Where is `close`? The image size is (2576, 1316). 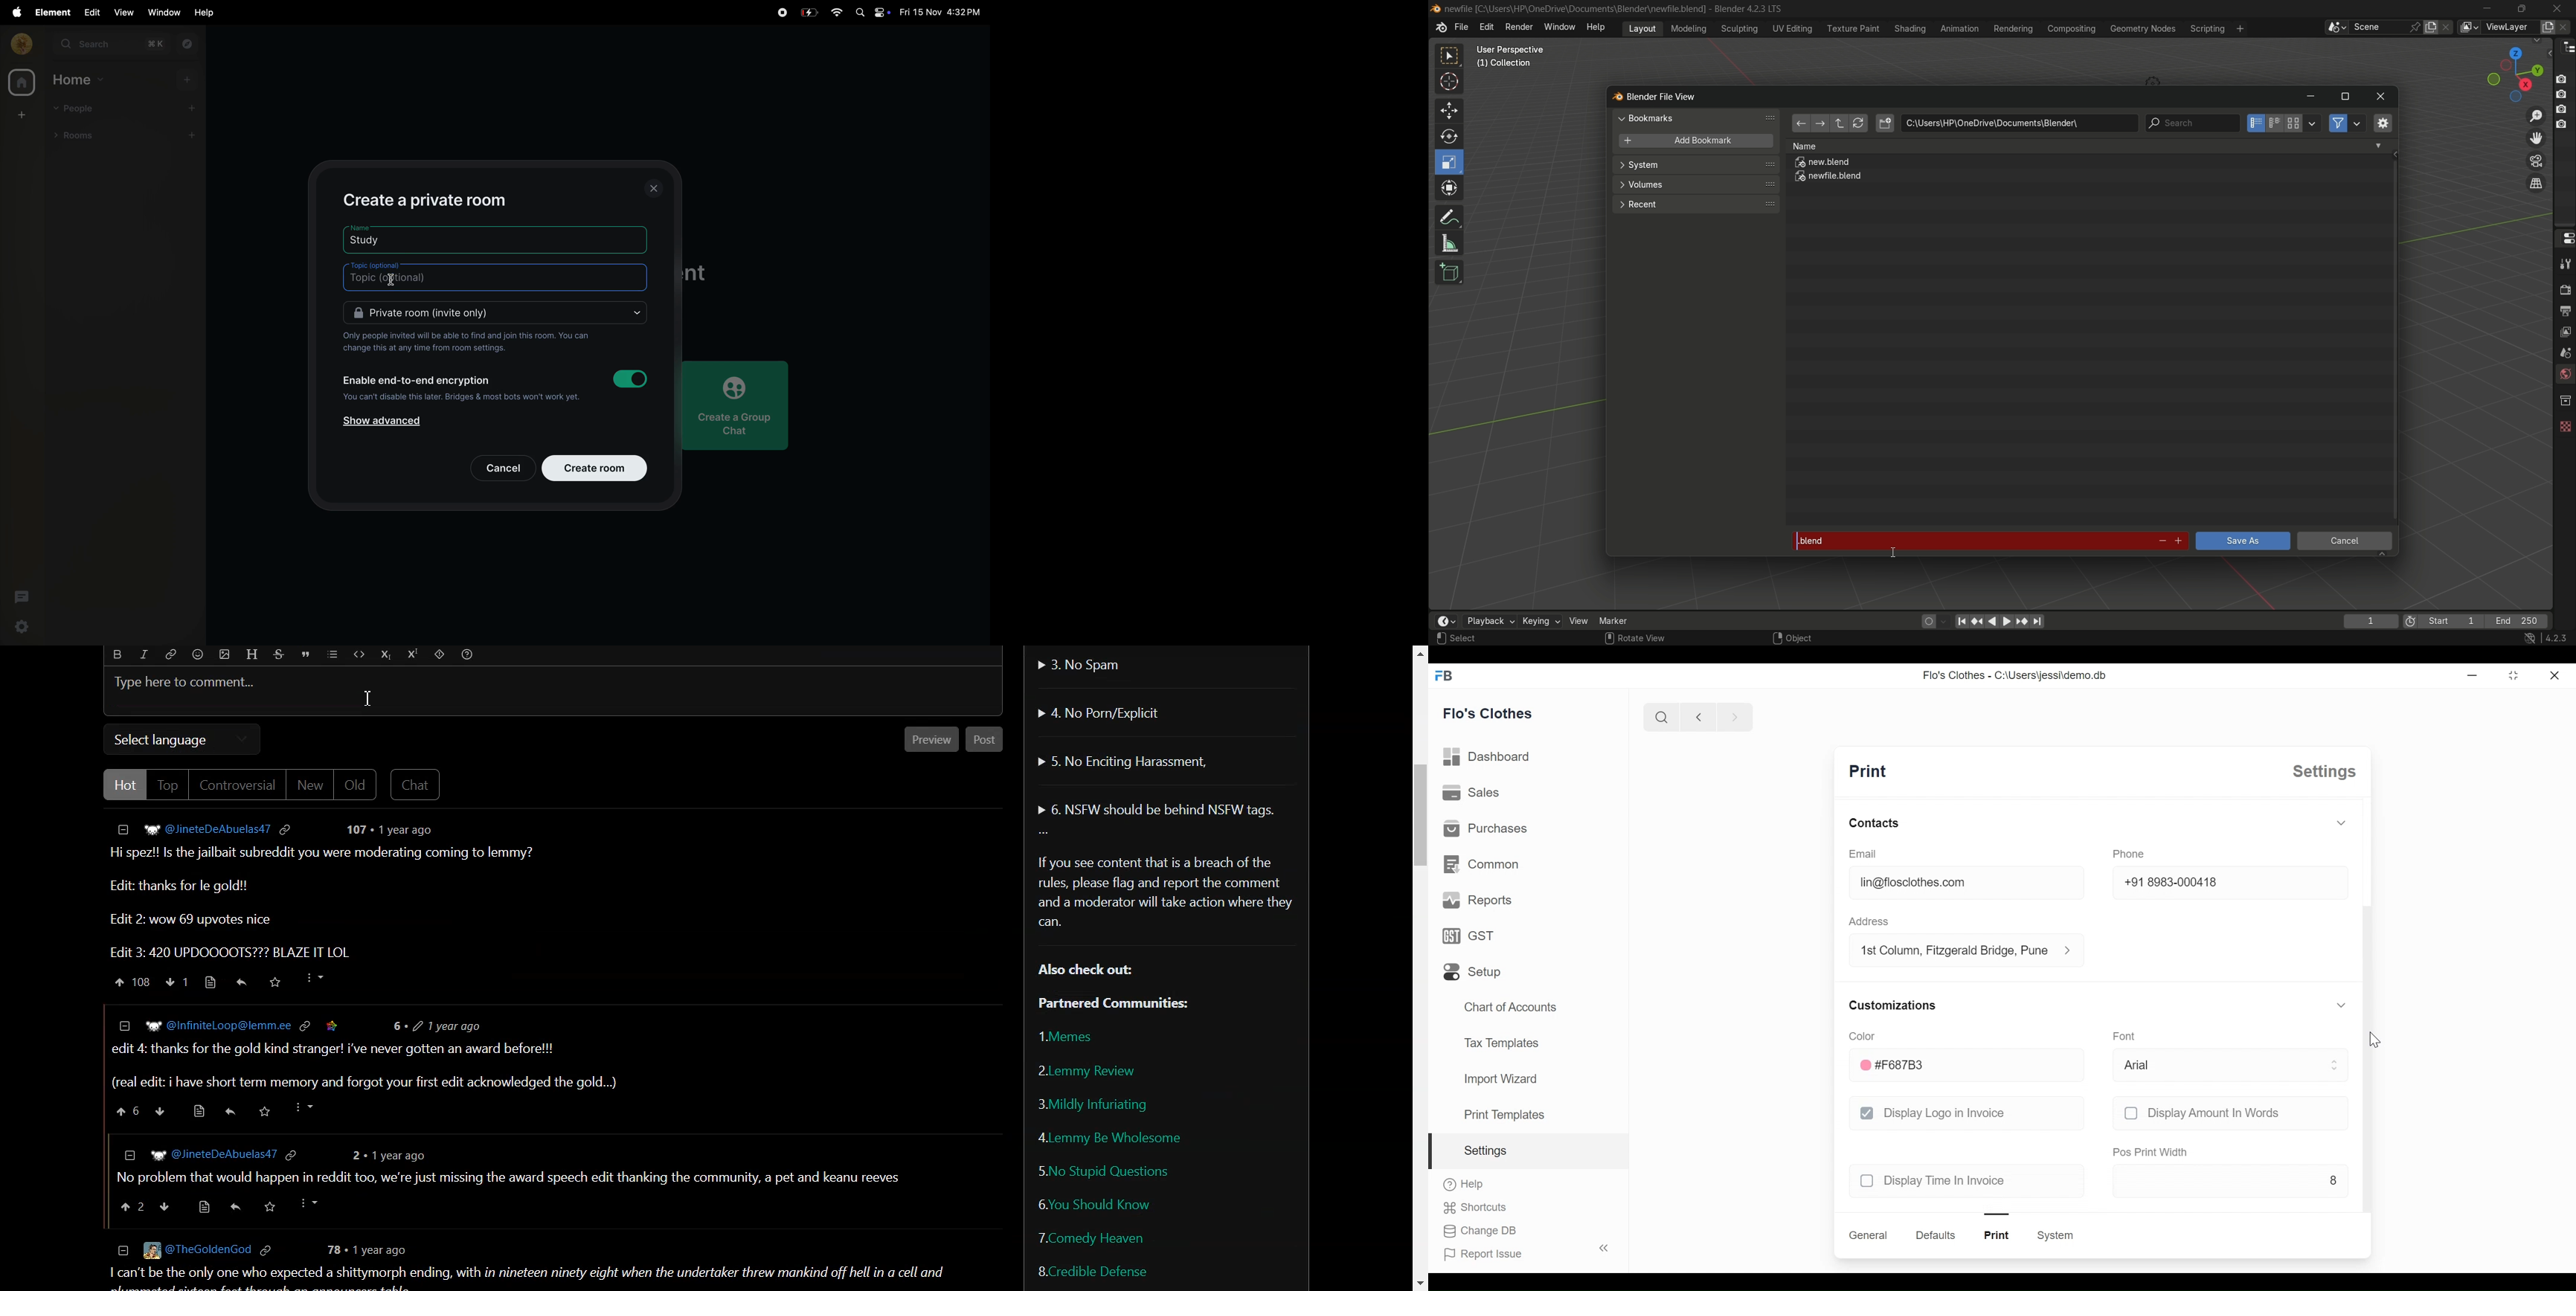
close is located at coordinates (2554, 675).